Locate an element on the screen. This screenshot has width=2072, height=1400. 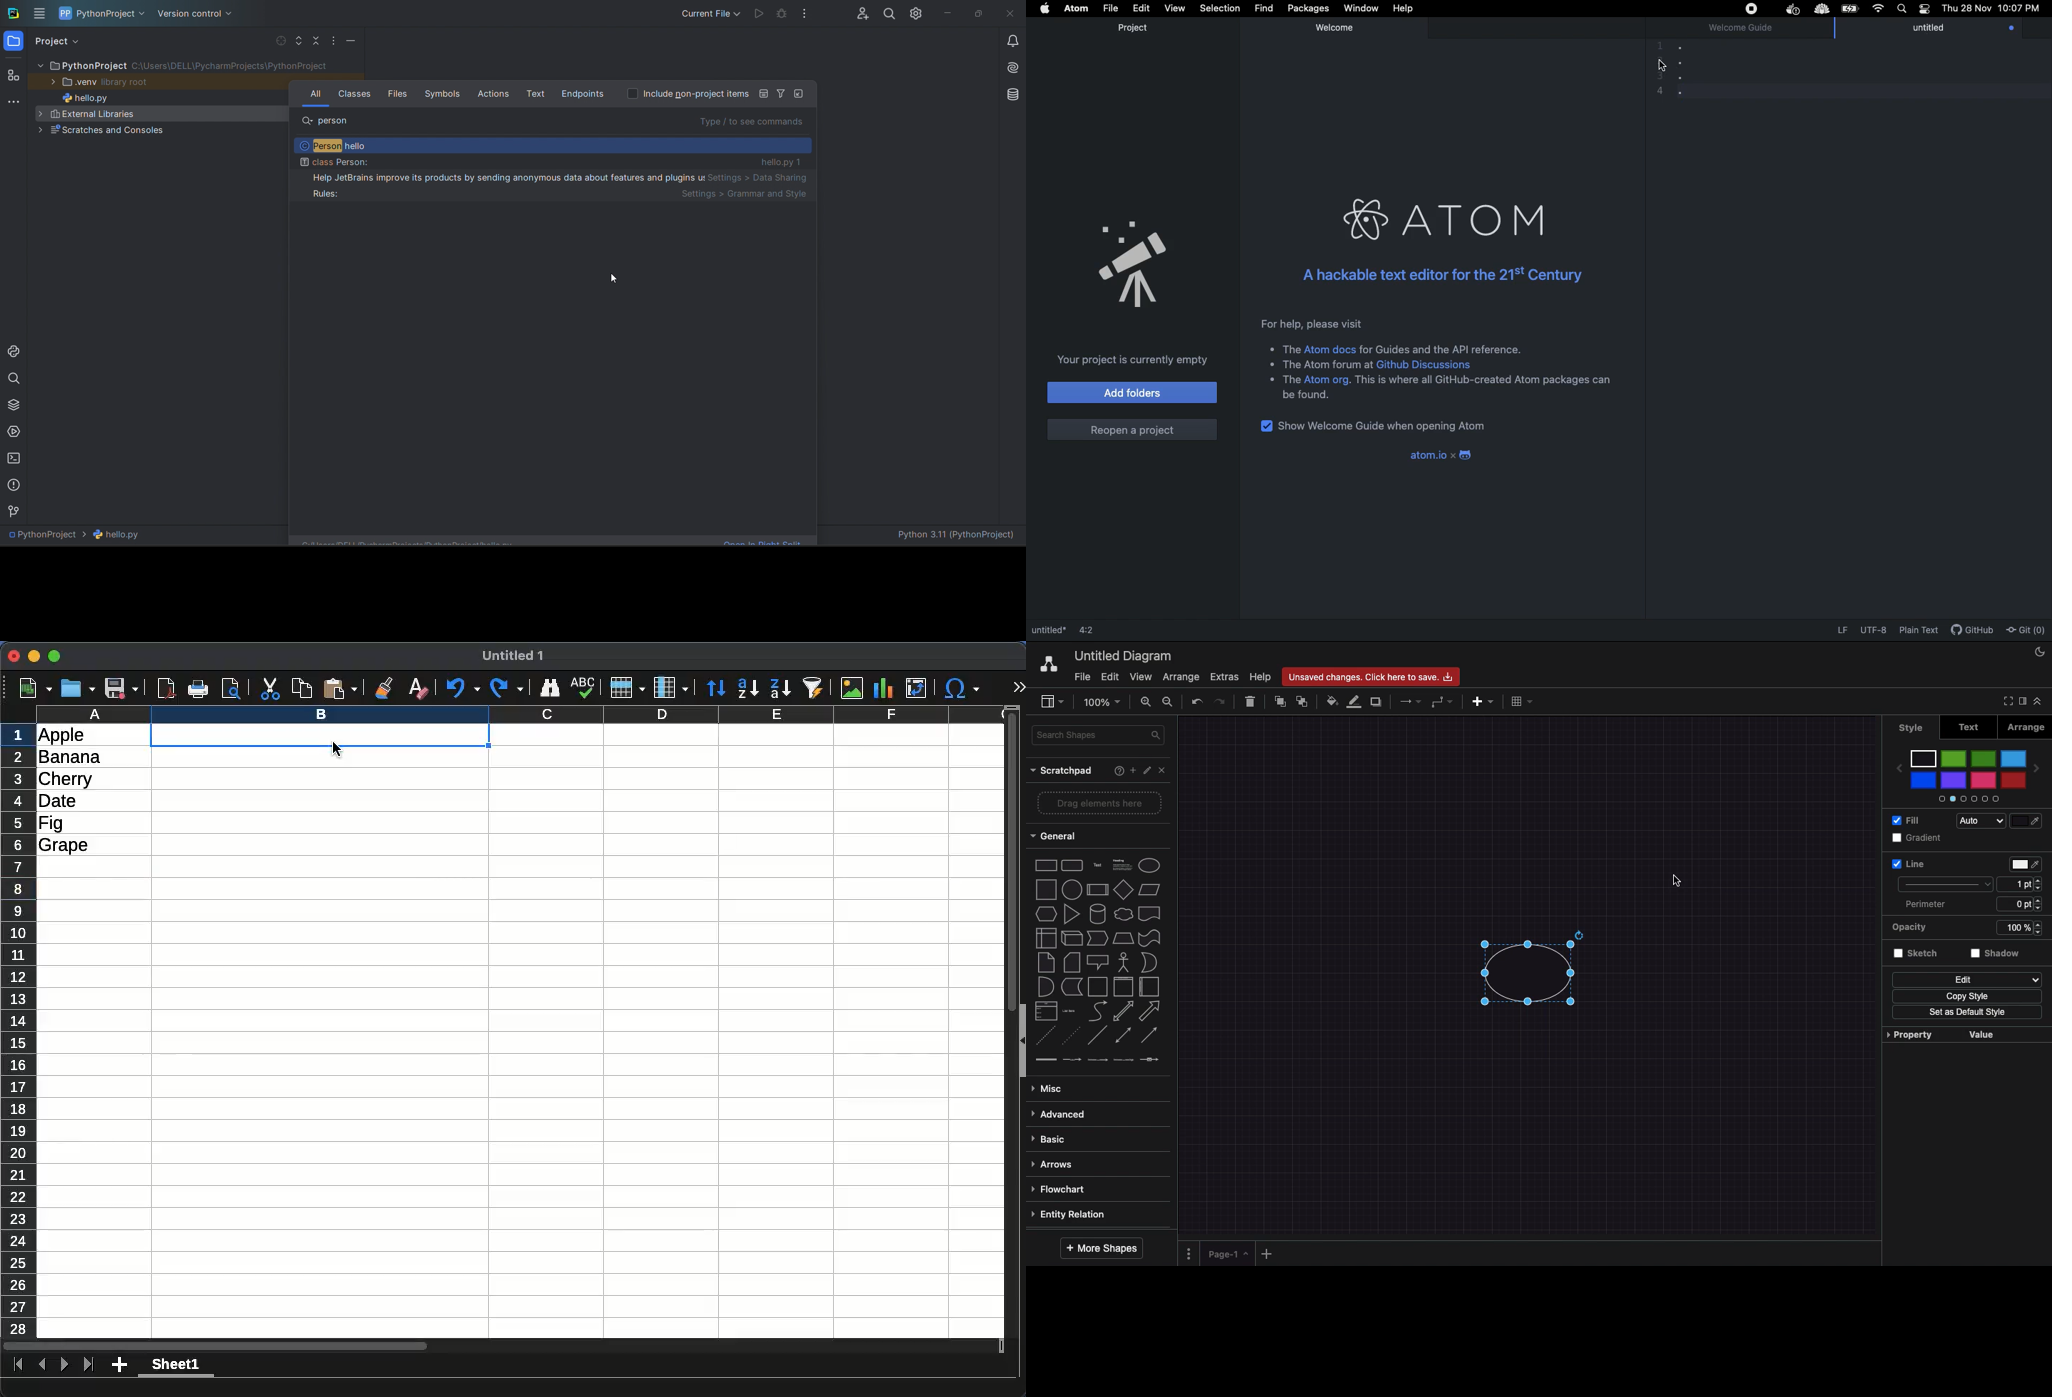
0 pt is located at coordinates (2030, 903).